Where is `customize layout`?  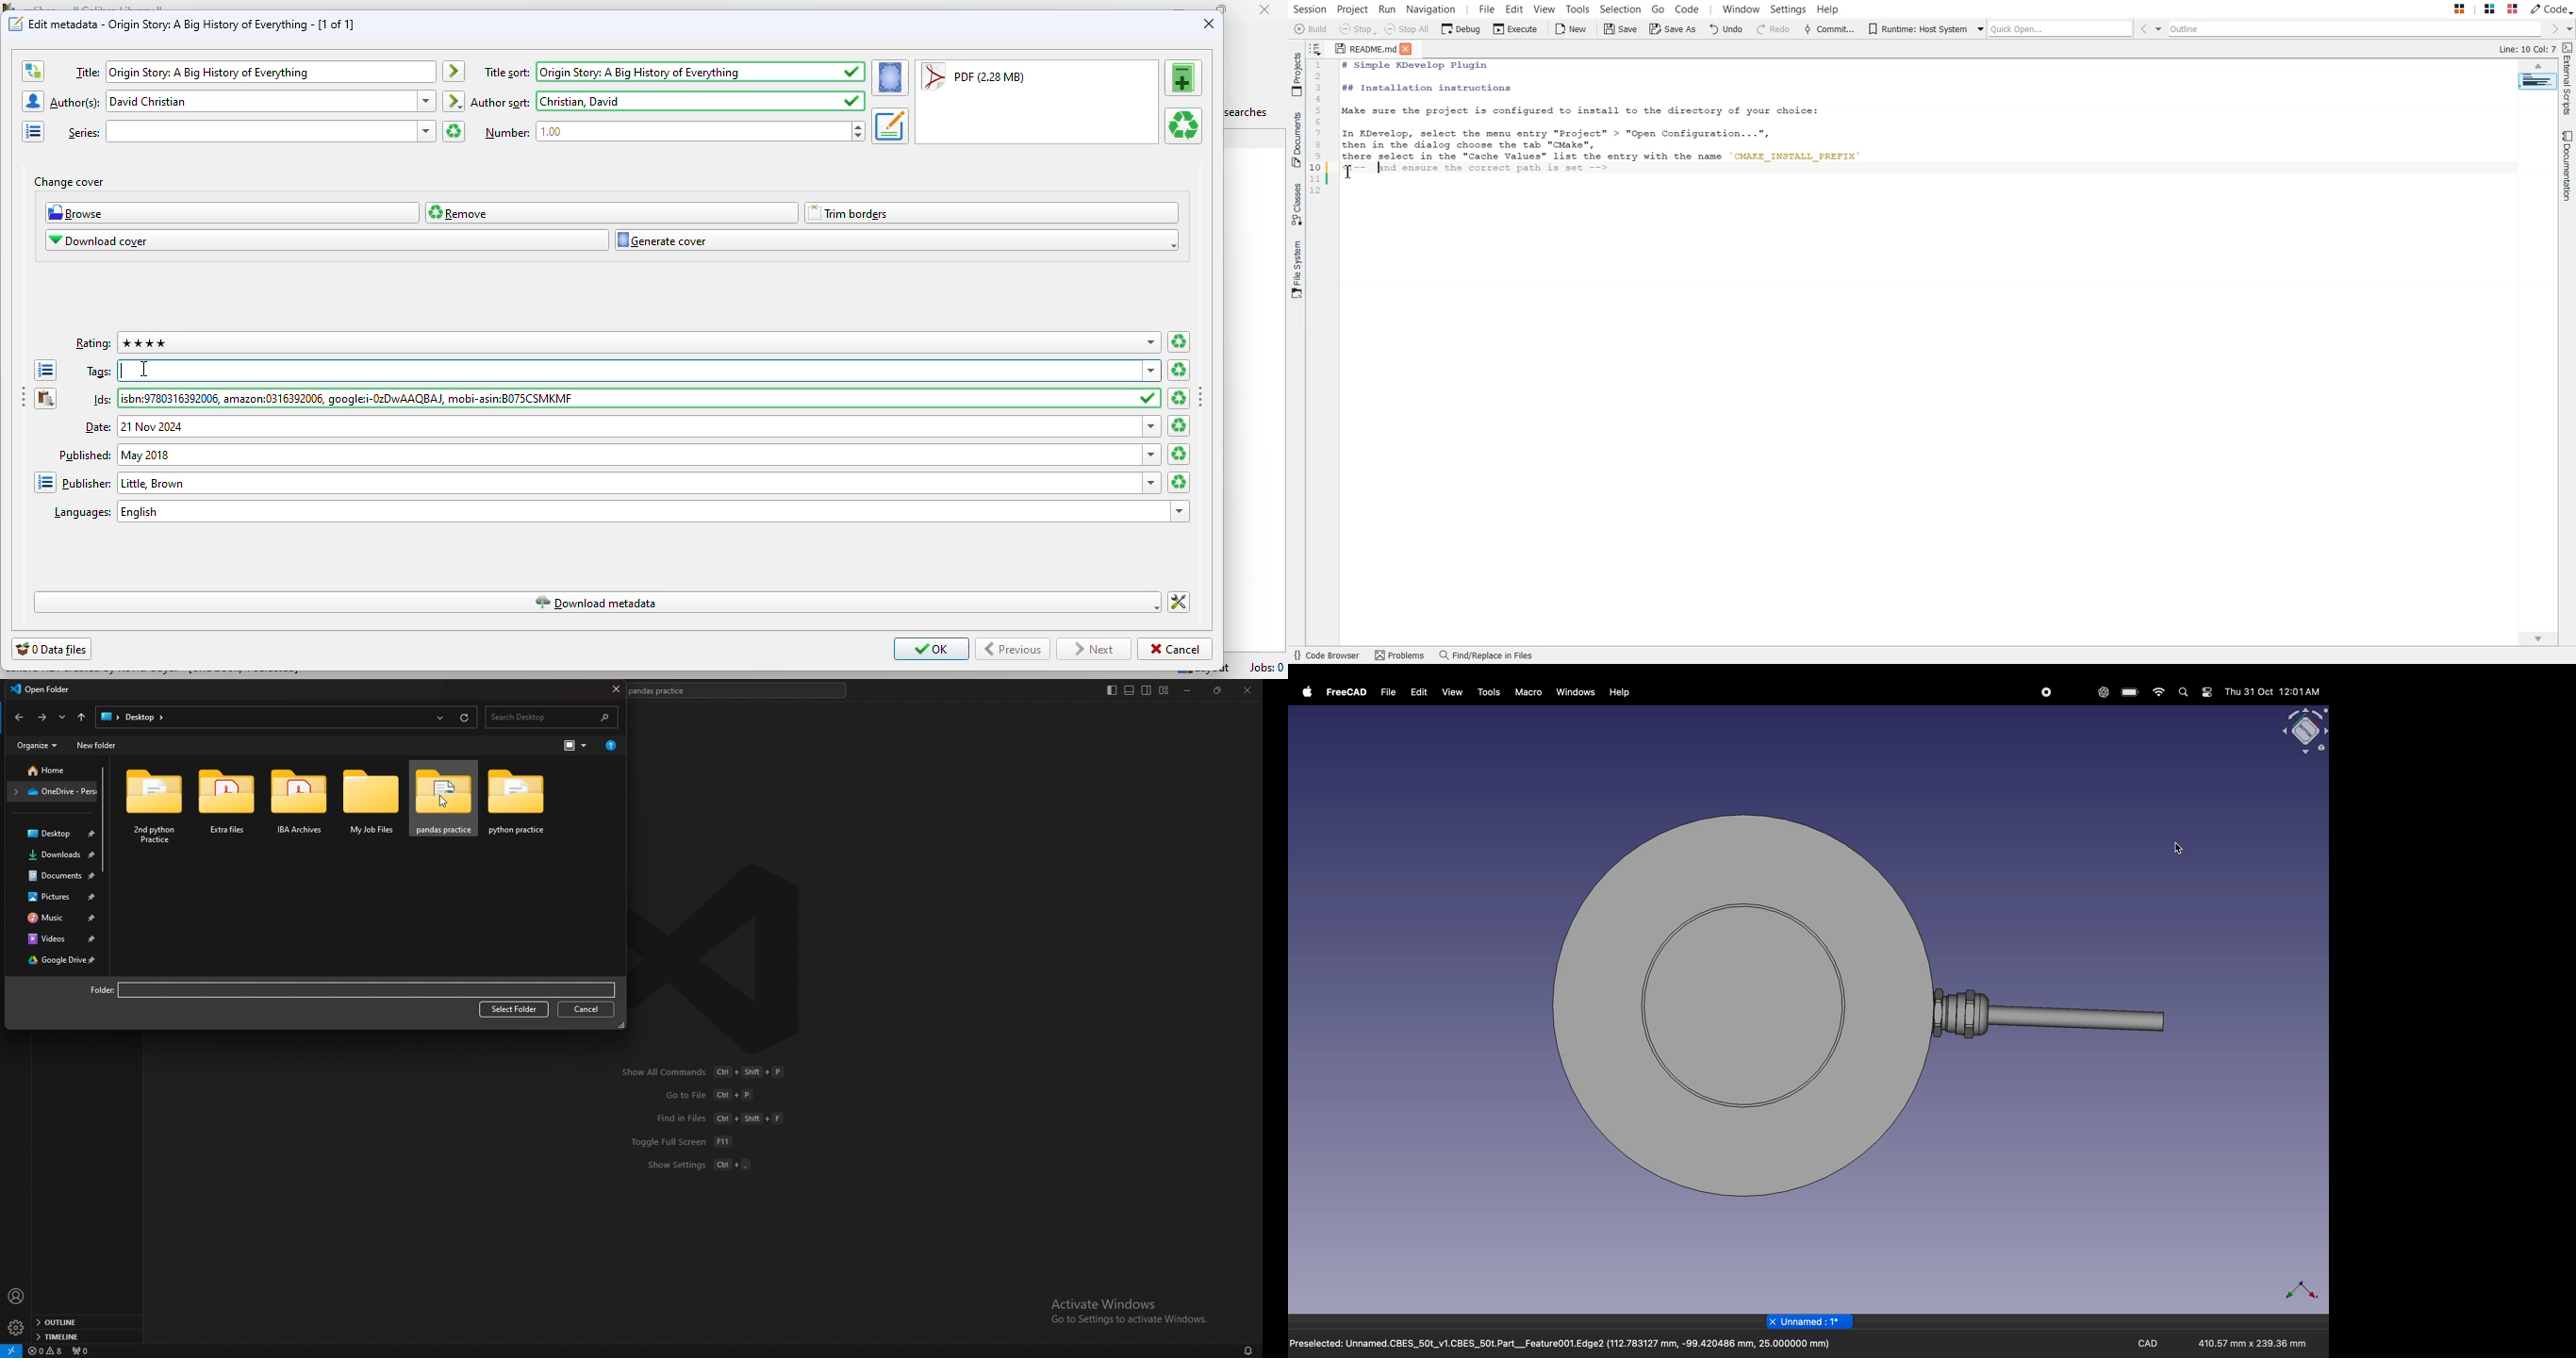
customize layout is located at coordinates (1164, 691).